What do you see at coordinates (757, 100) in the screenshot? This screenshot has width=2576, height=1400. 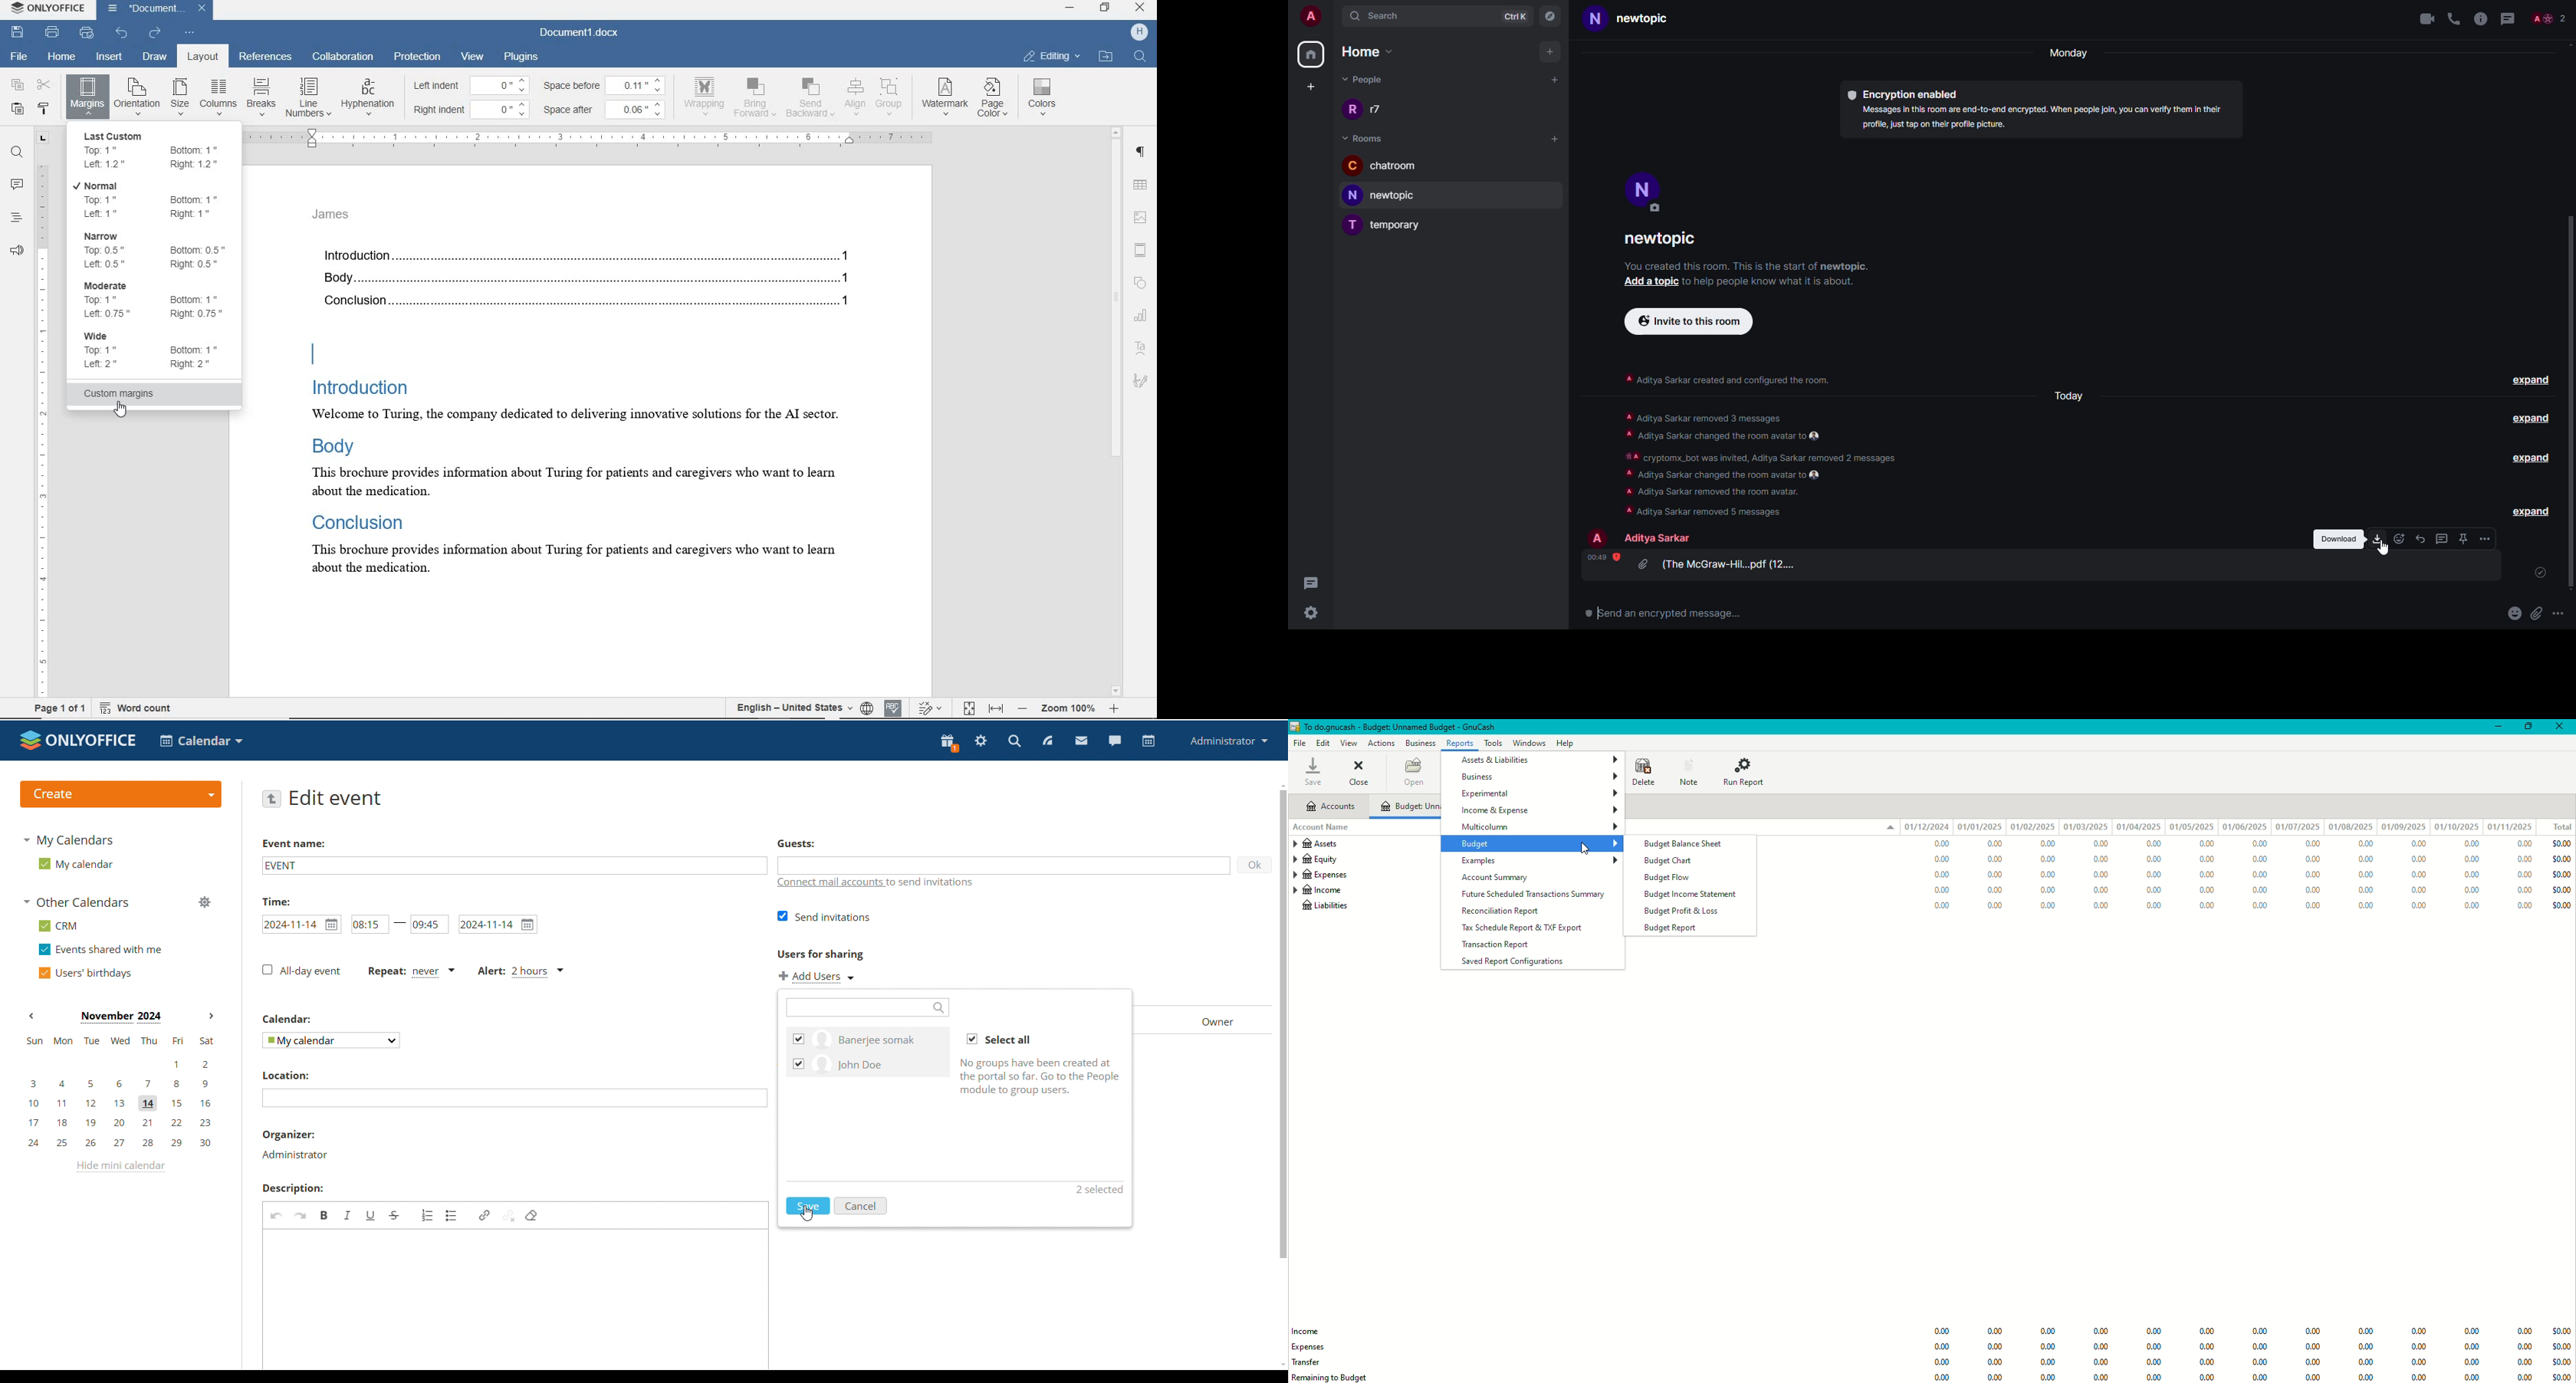 I see `bring forward` at bounding box center [757, 100].